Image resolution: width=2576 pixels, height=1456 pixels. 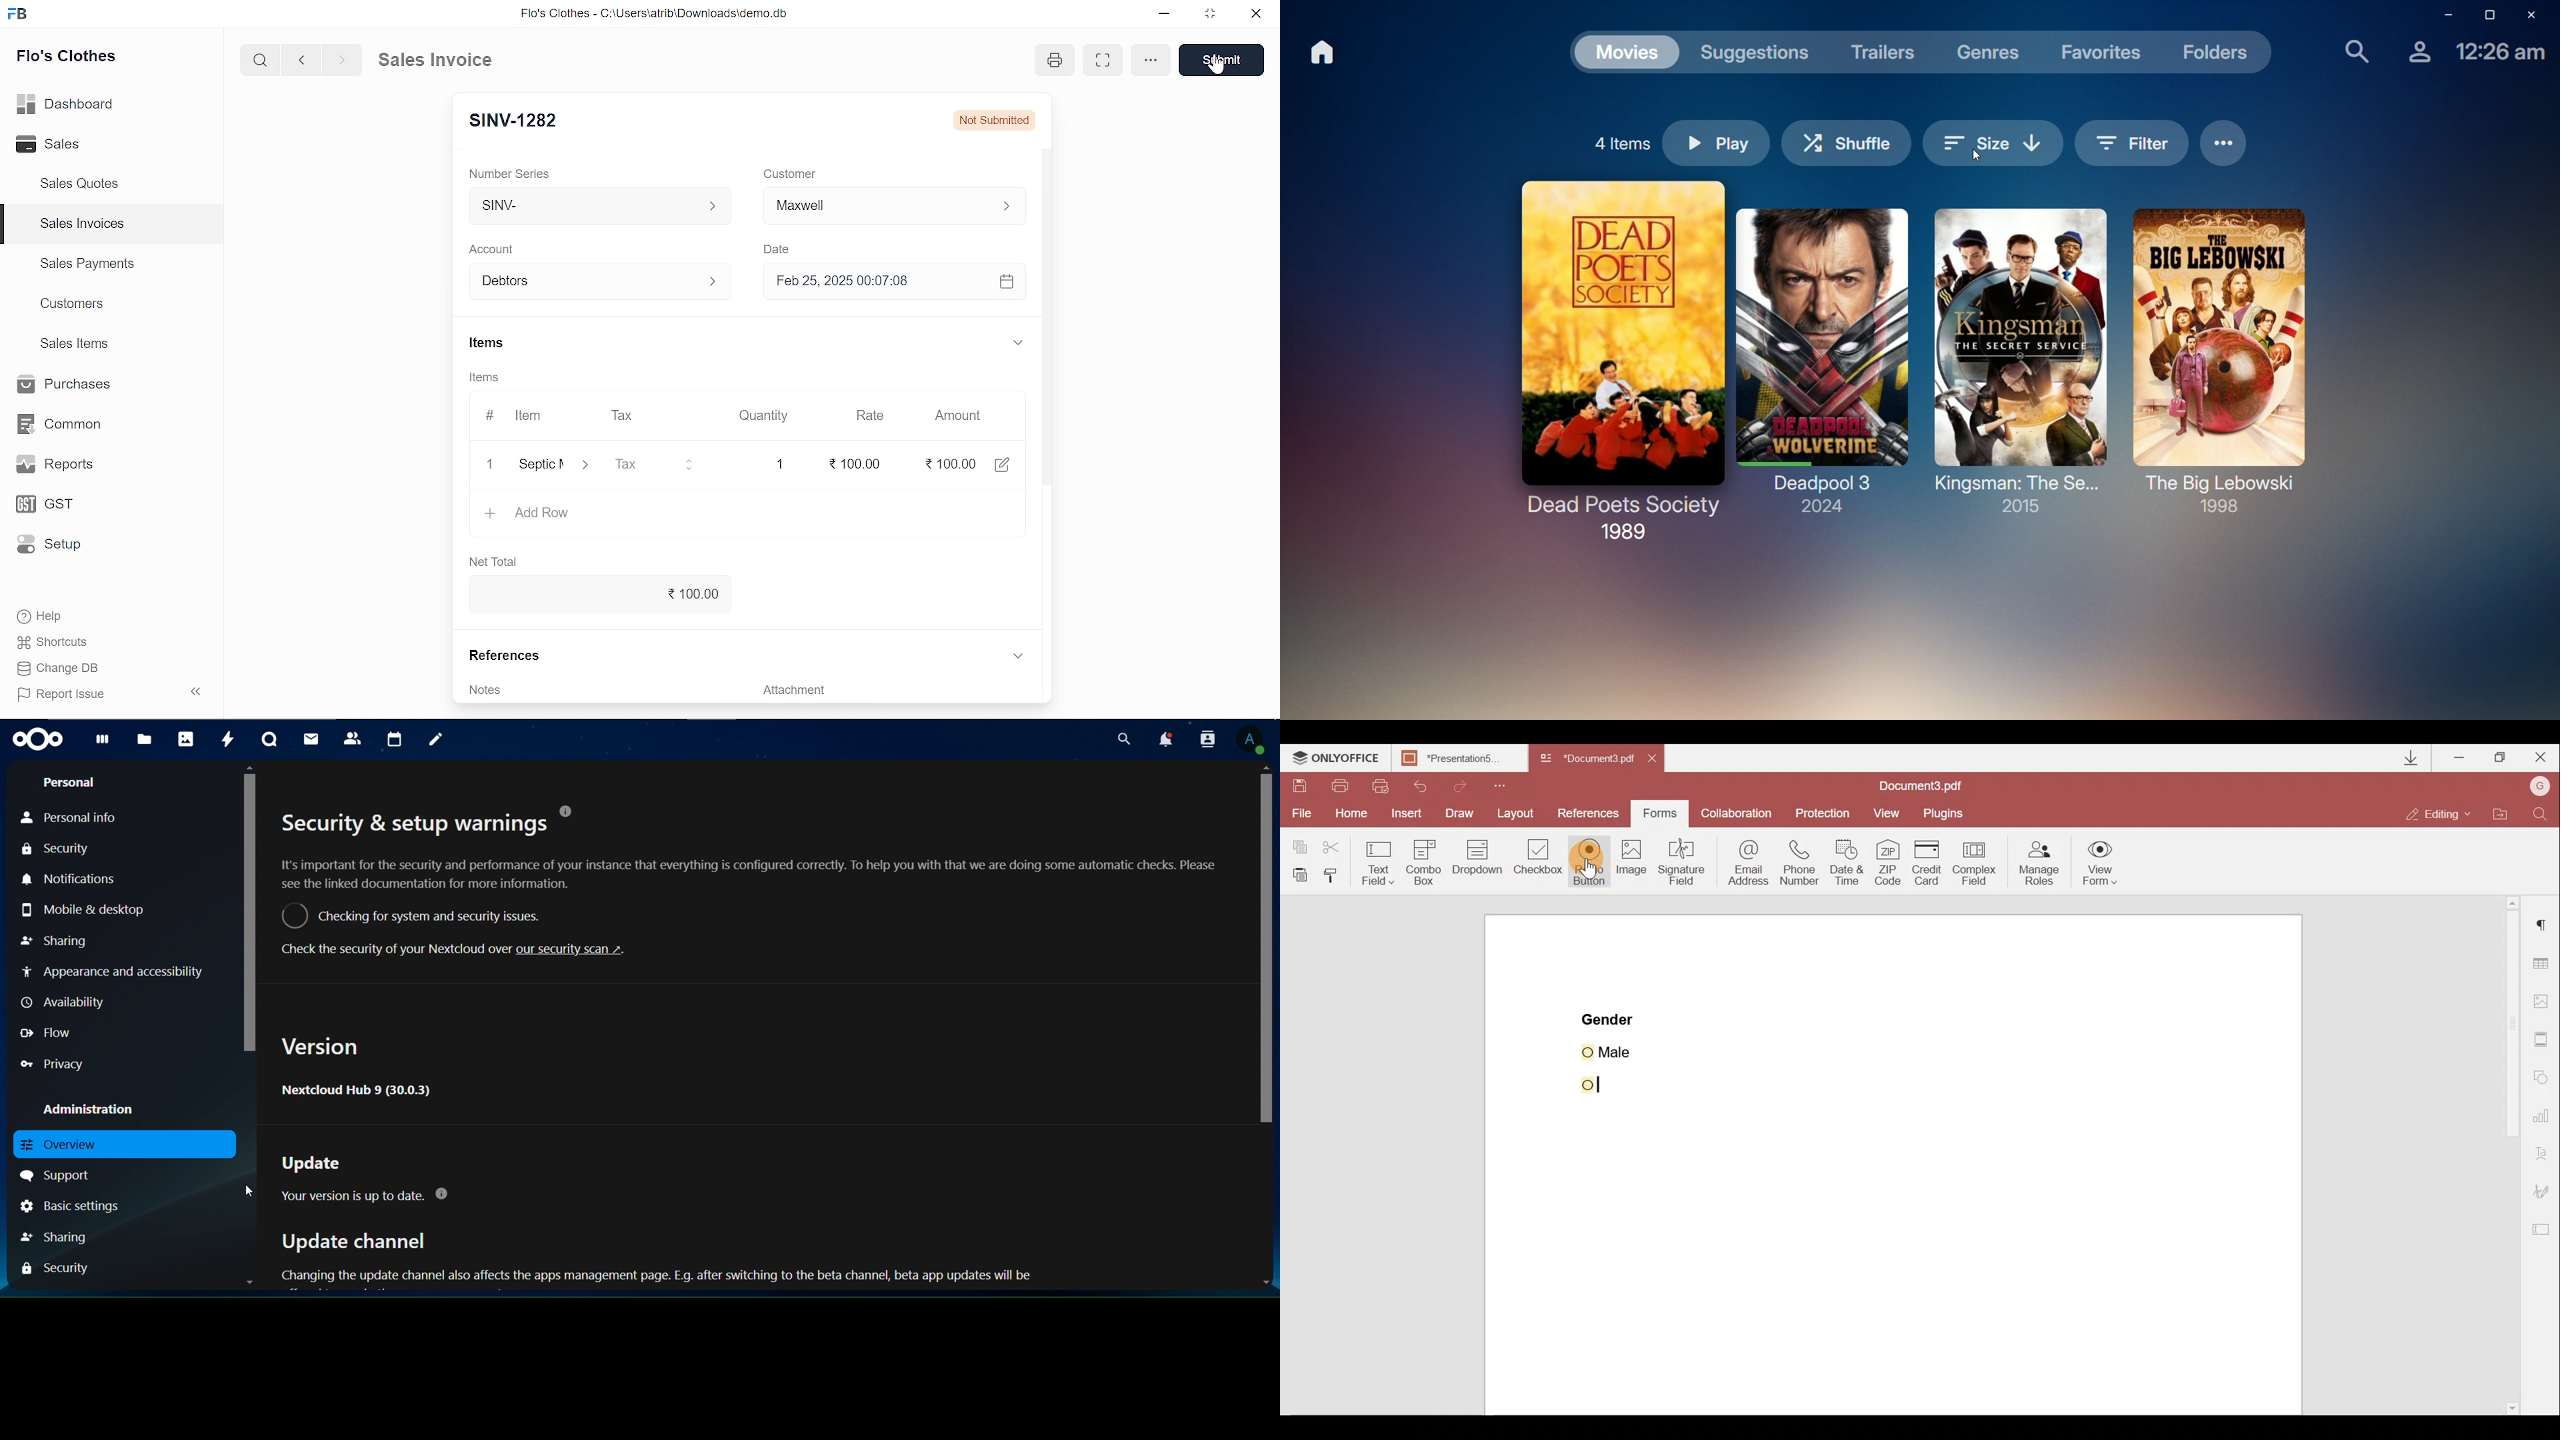 What do you see at coordinates (597, 593) in the screenshot?
I see `0.00` at bounding box center [597, 593].